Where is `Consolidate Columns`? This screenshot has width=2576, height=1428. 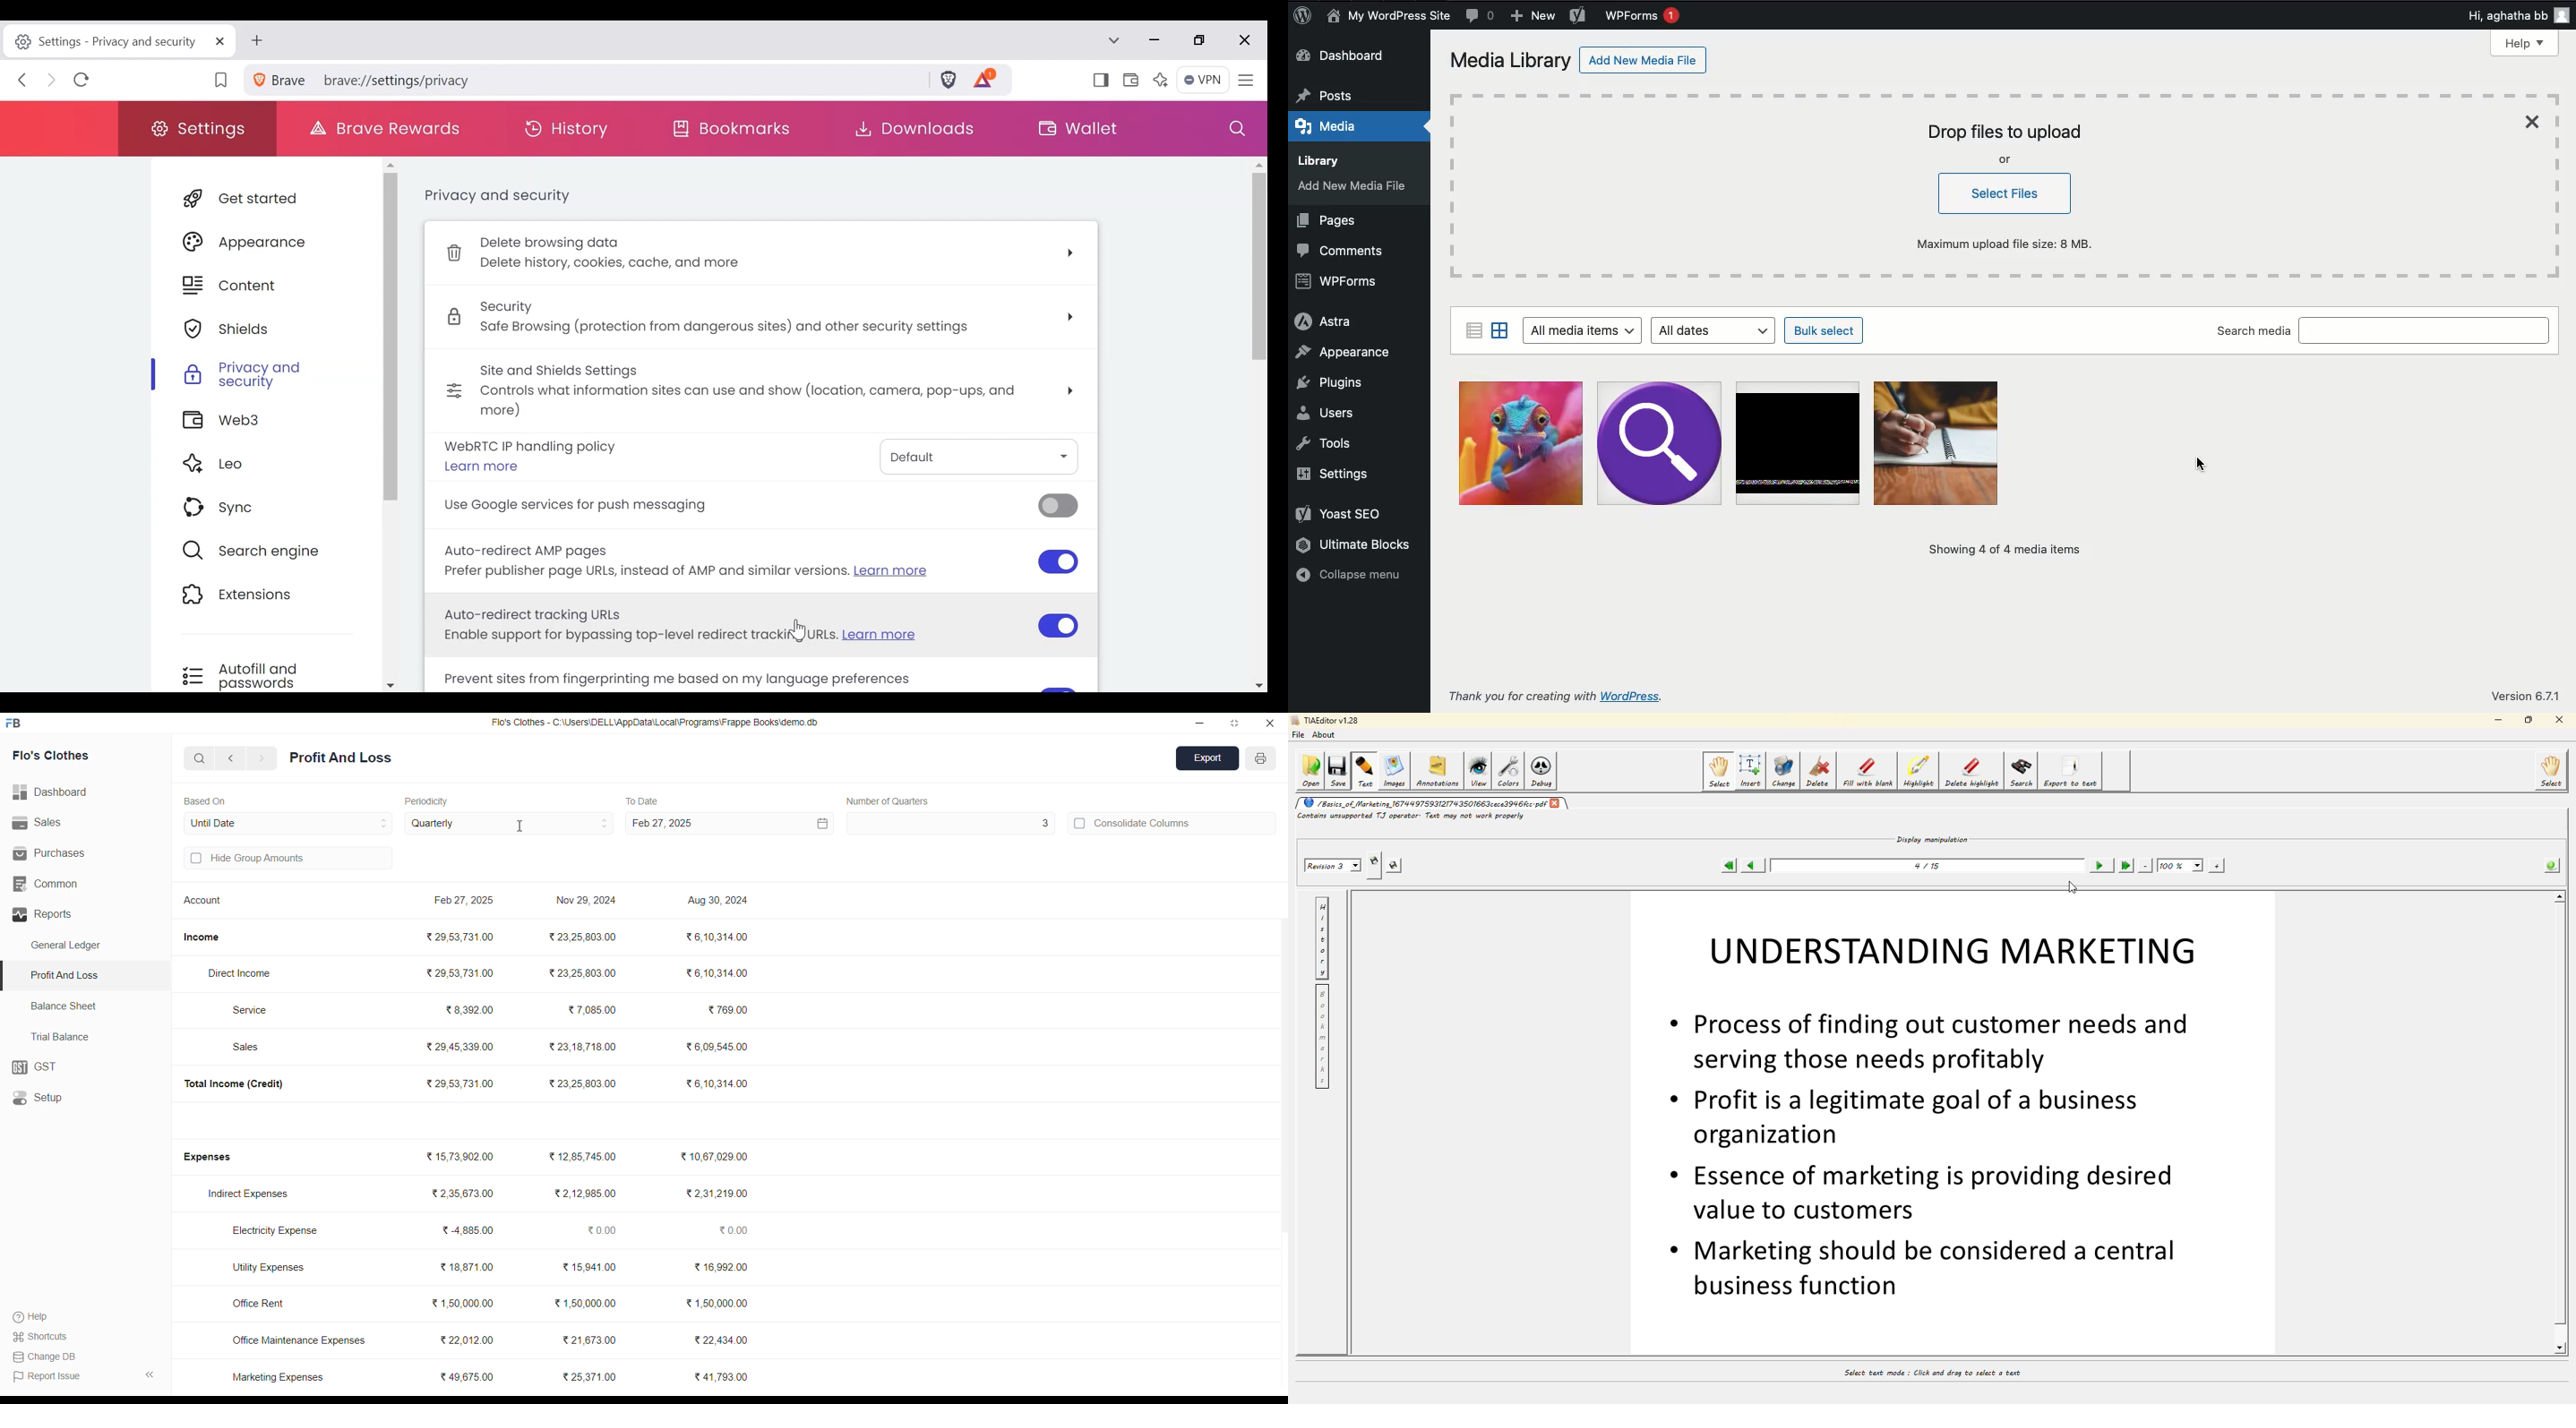 Consolidate Columns is located at coordinates (1173, 821).